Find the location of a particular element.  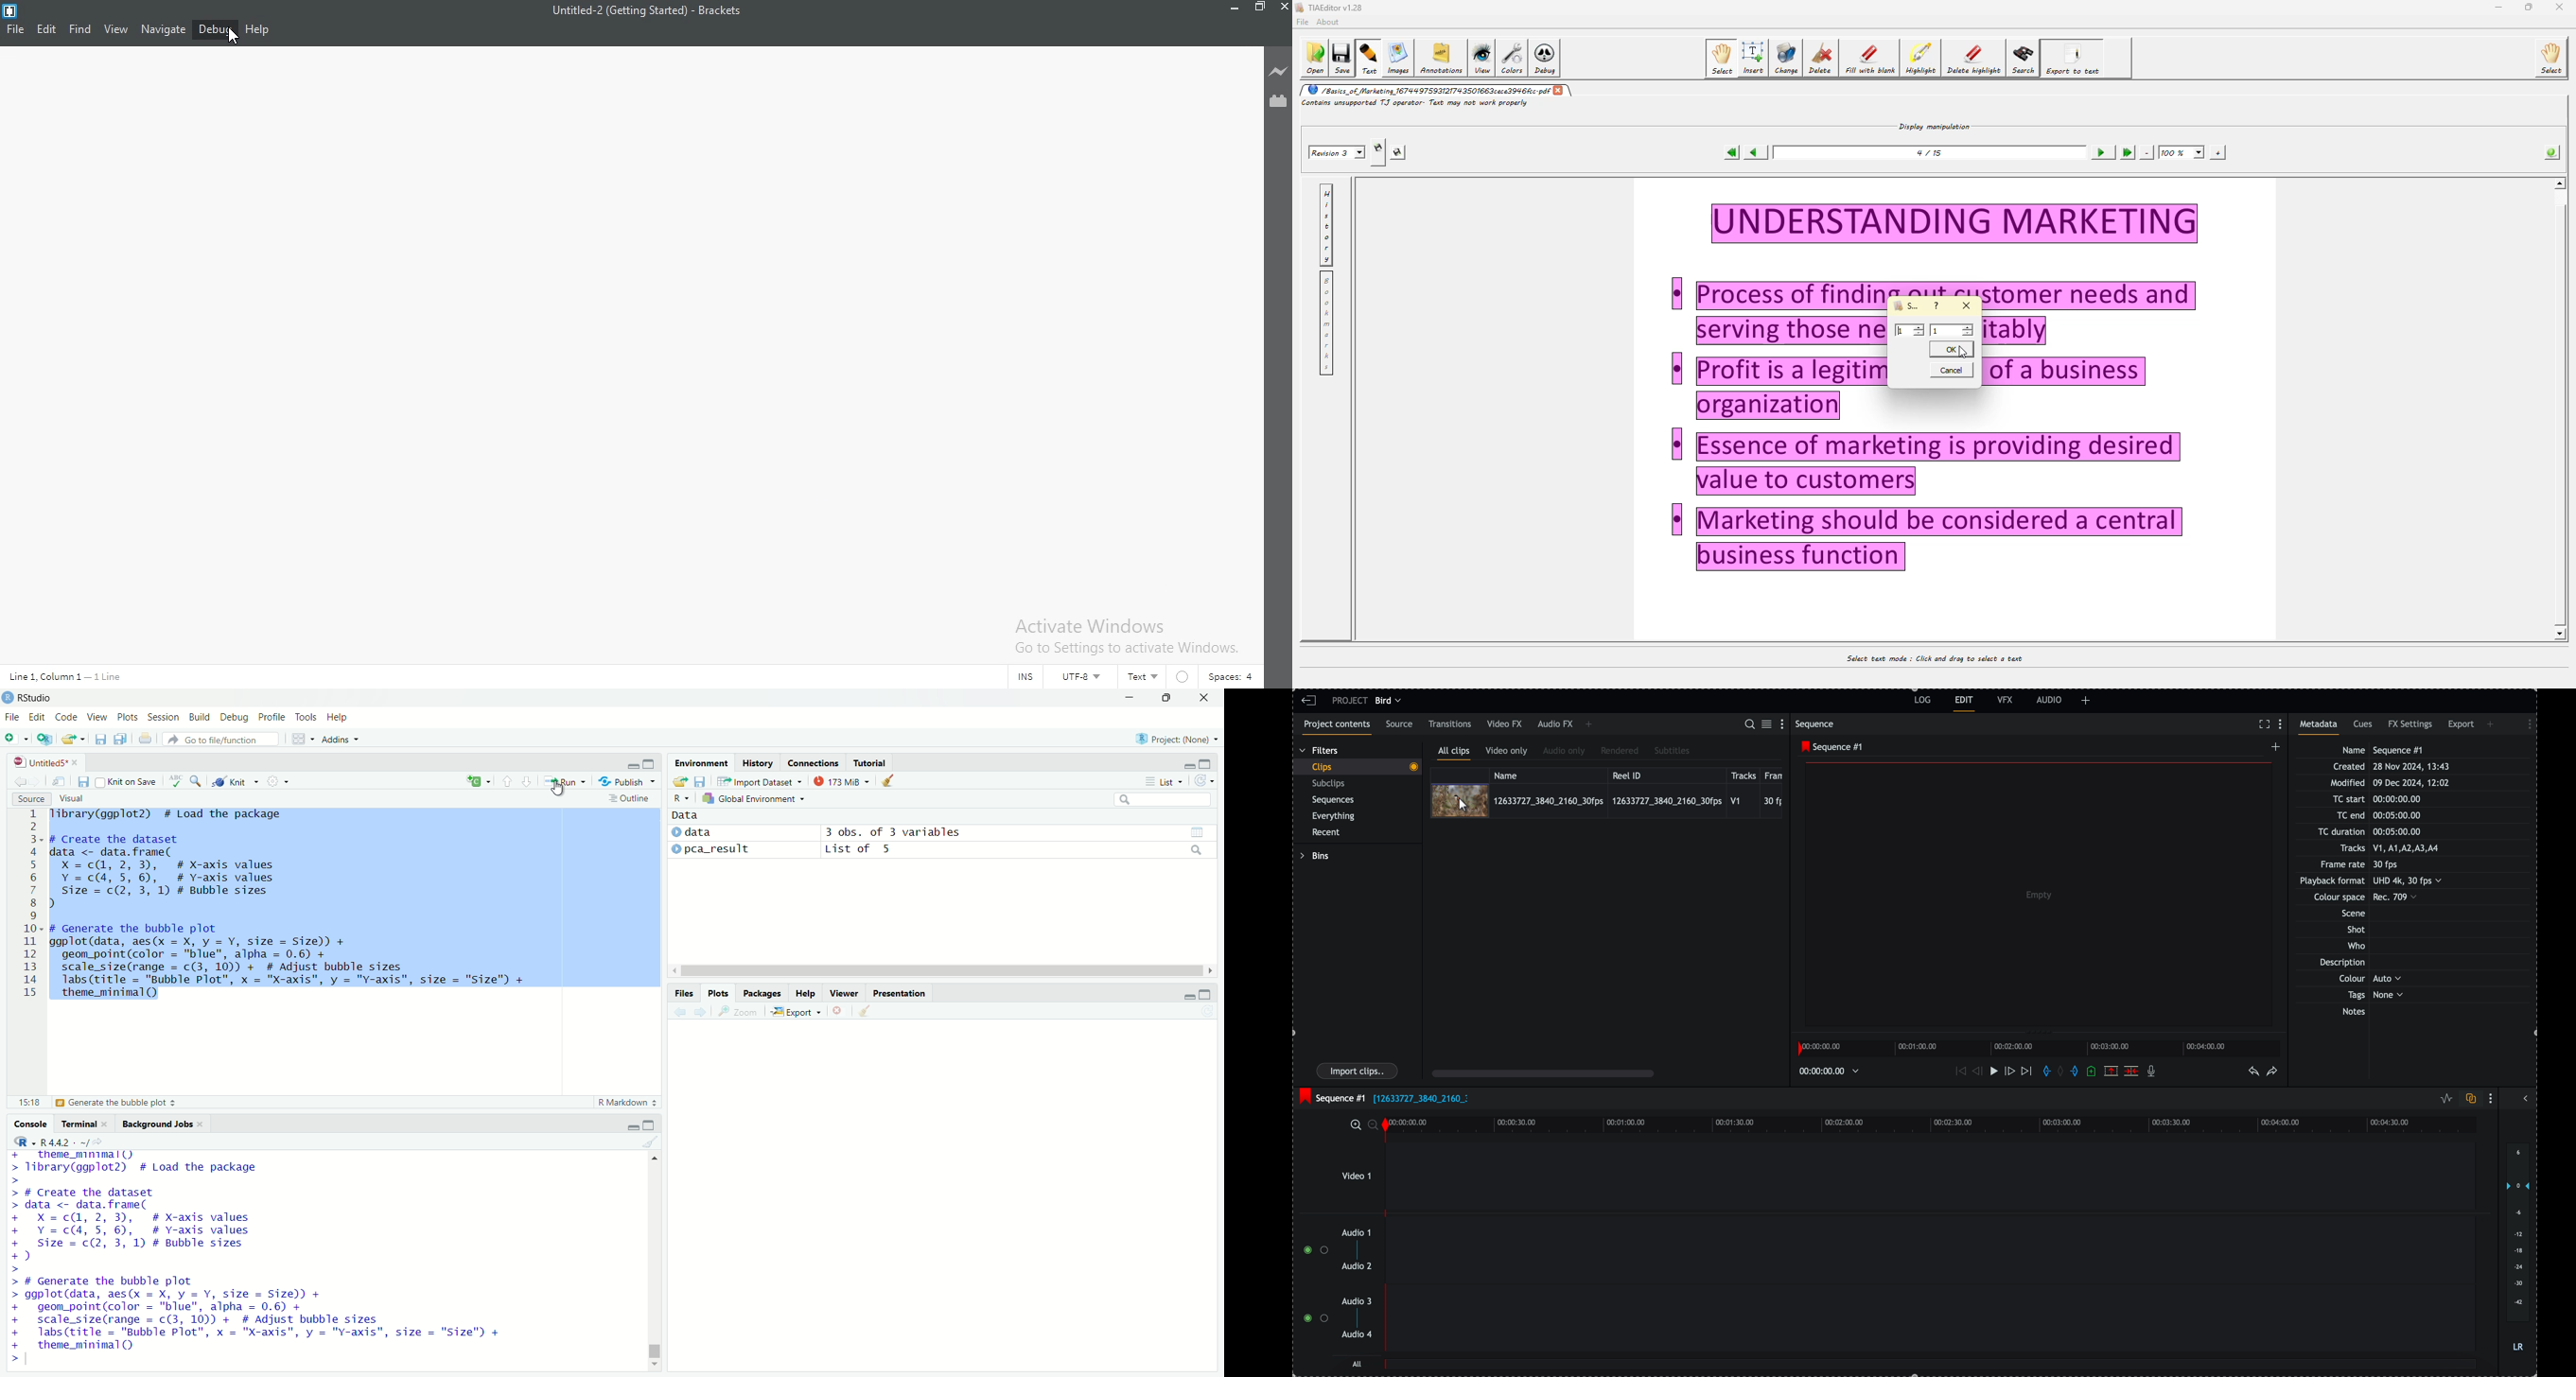

reel ID is located at coordinates (1666, 774).